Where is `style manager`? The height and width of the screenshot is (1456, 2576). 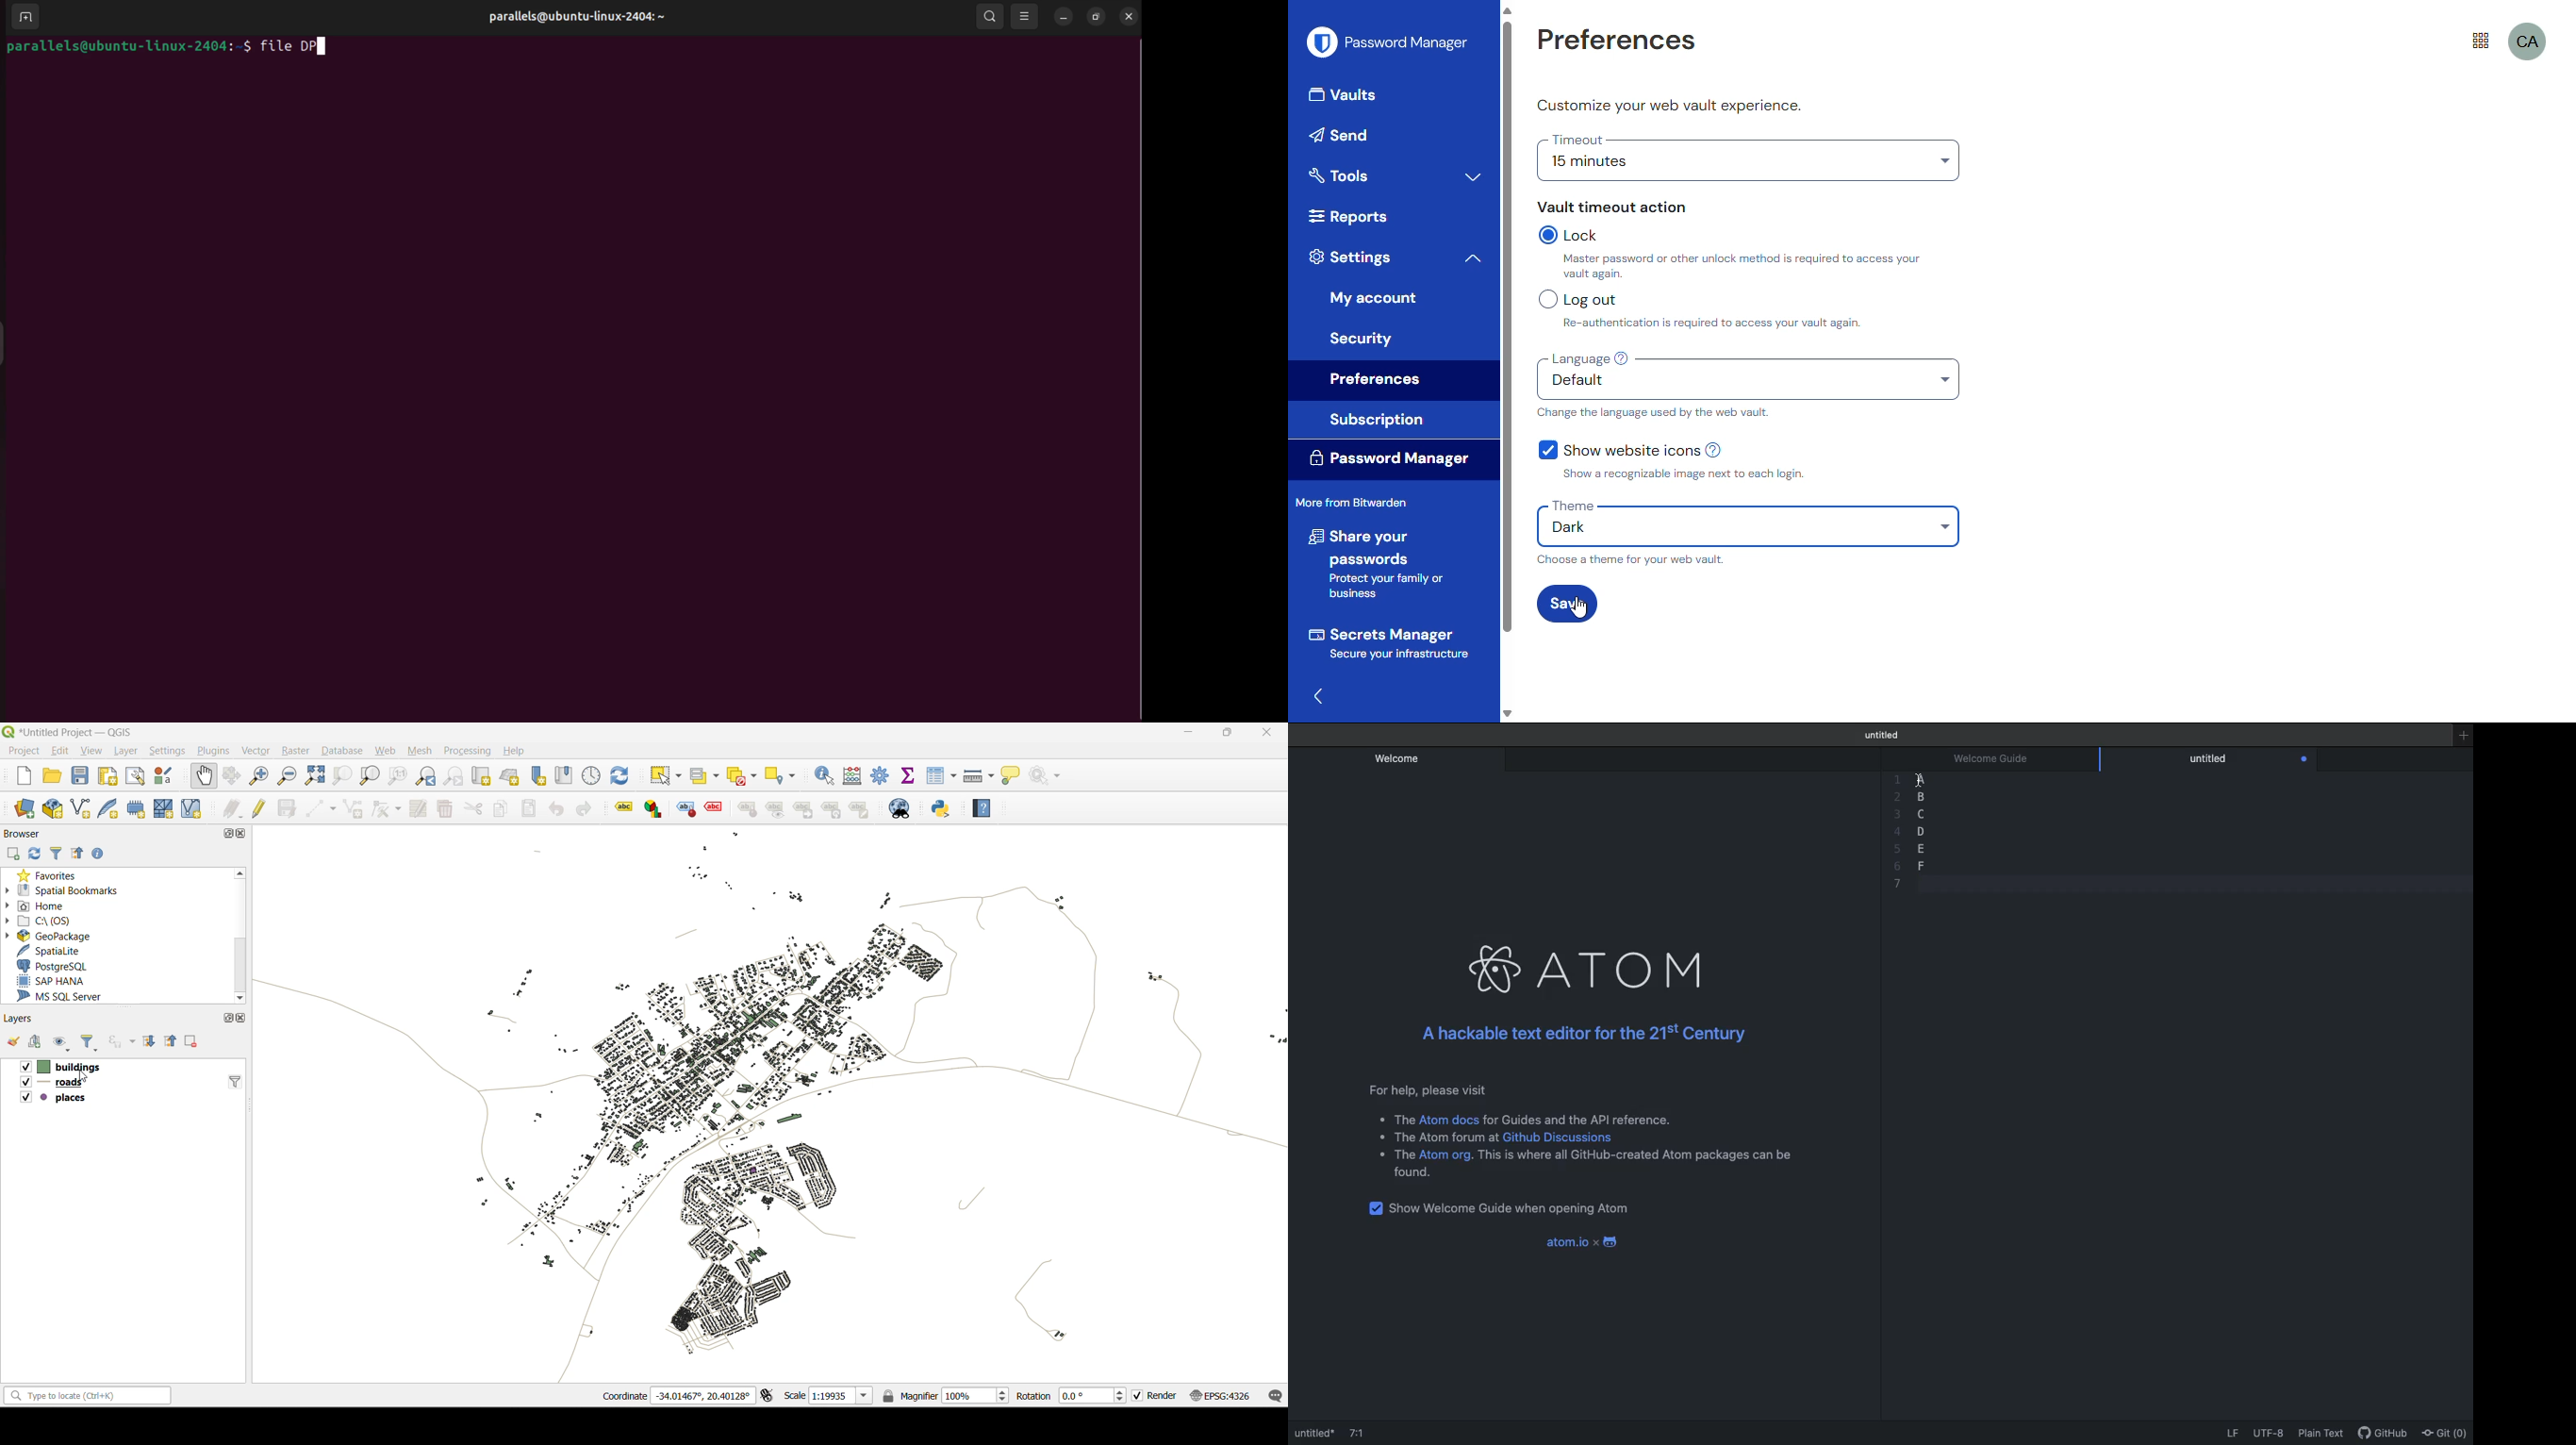
style manager is located at coordinates (164, 778).